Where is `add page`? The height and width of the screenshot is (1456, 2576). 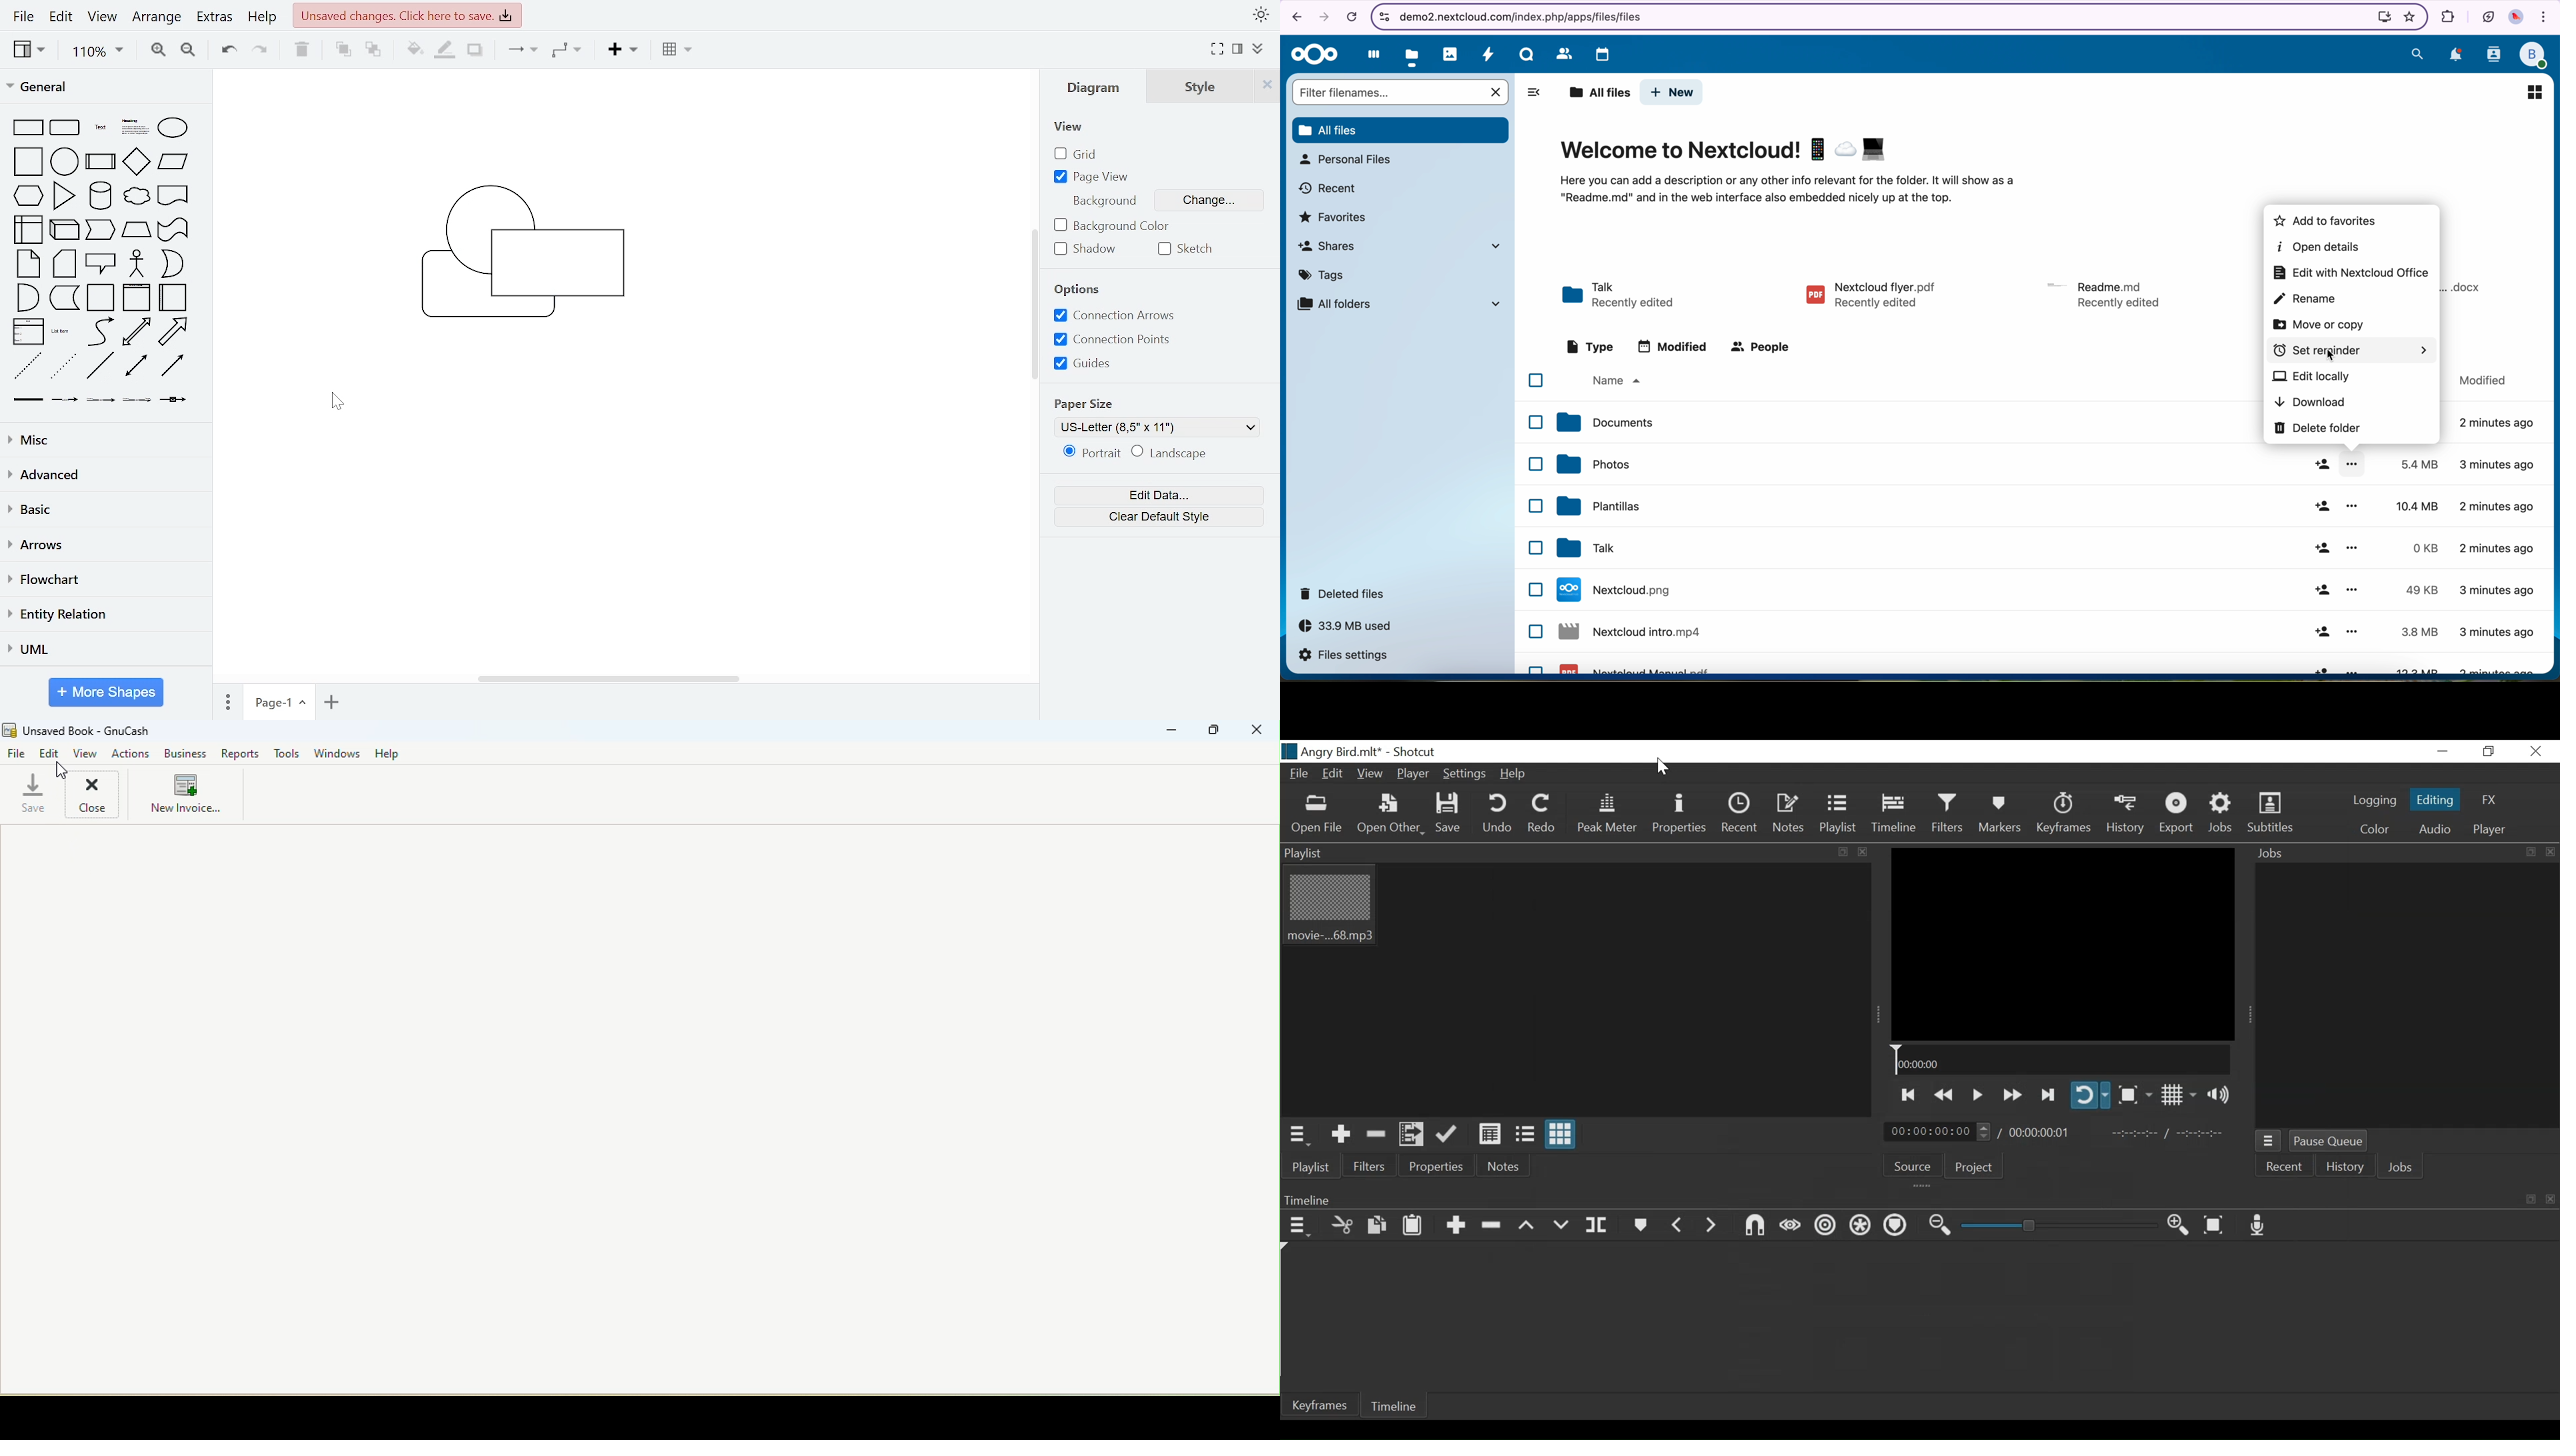
add page is located at coordinates (330, 701).